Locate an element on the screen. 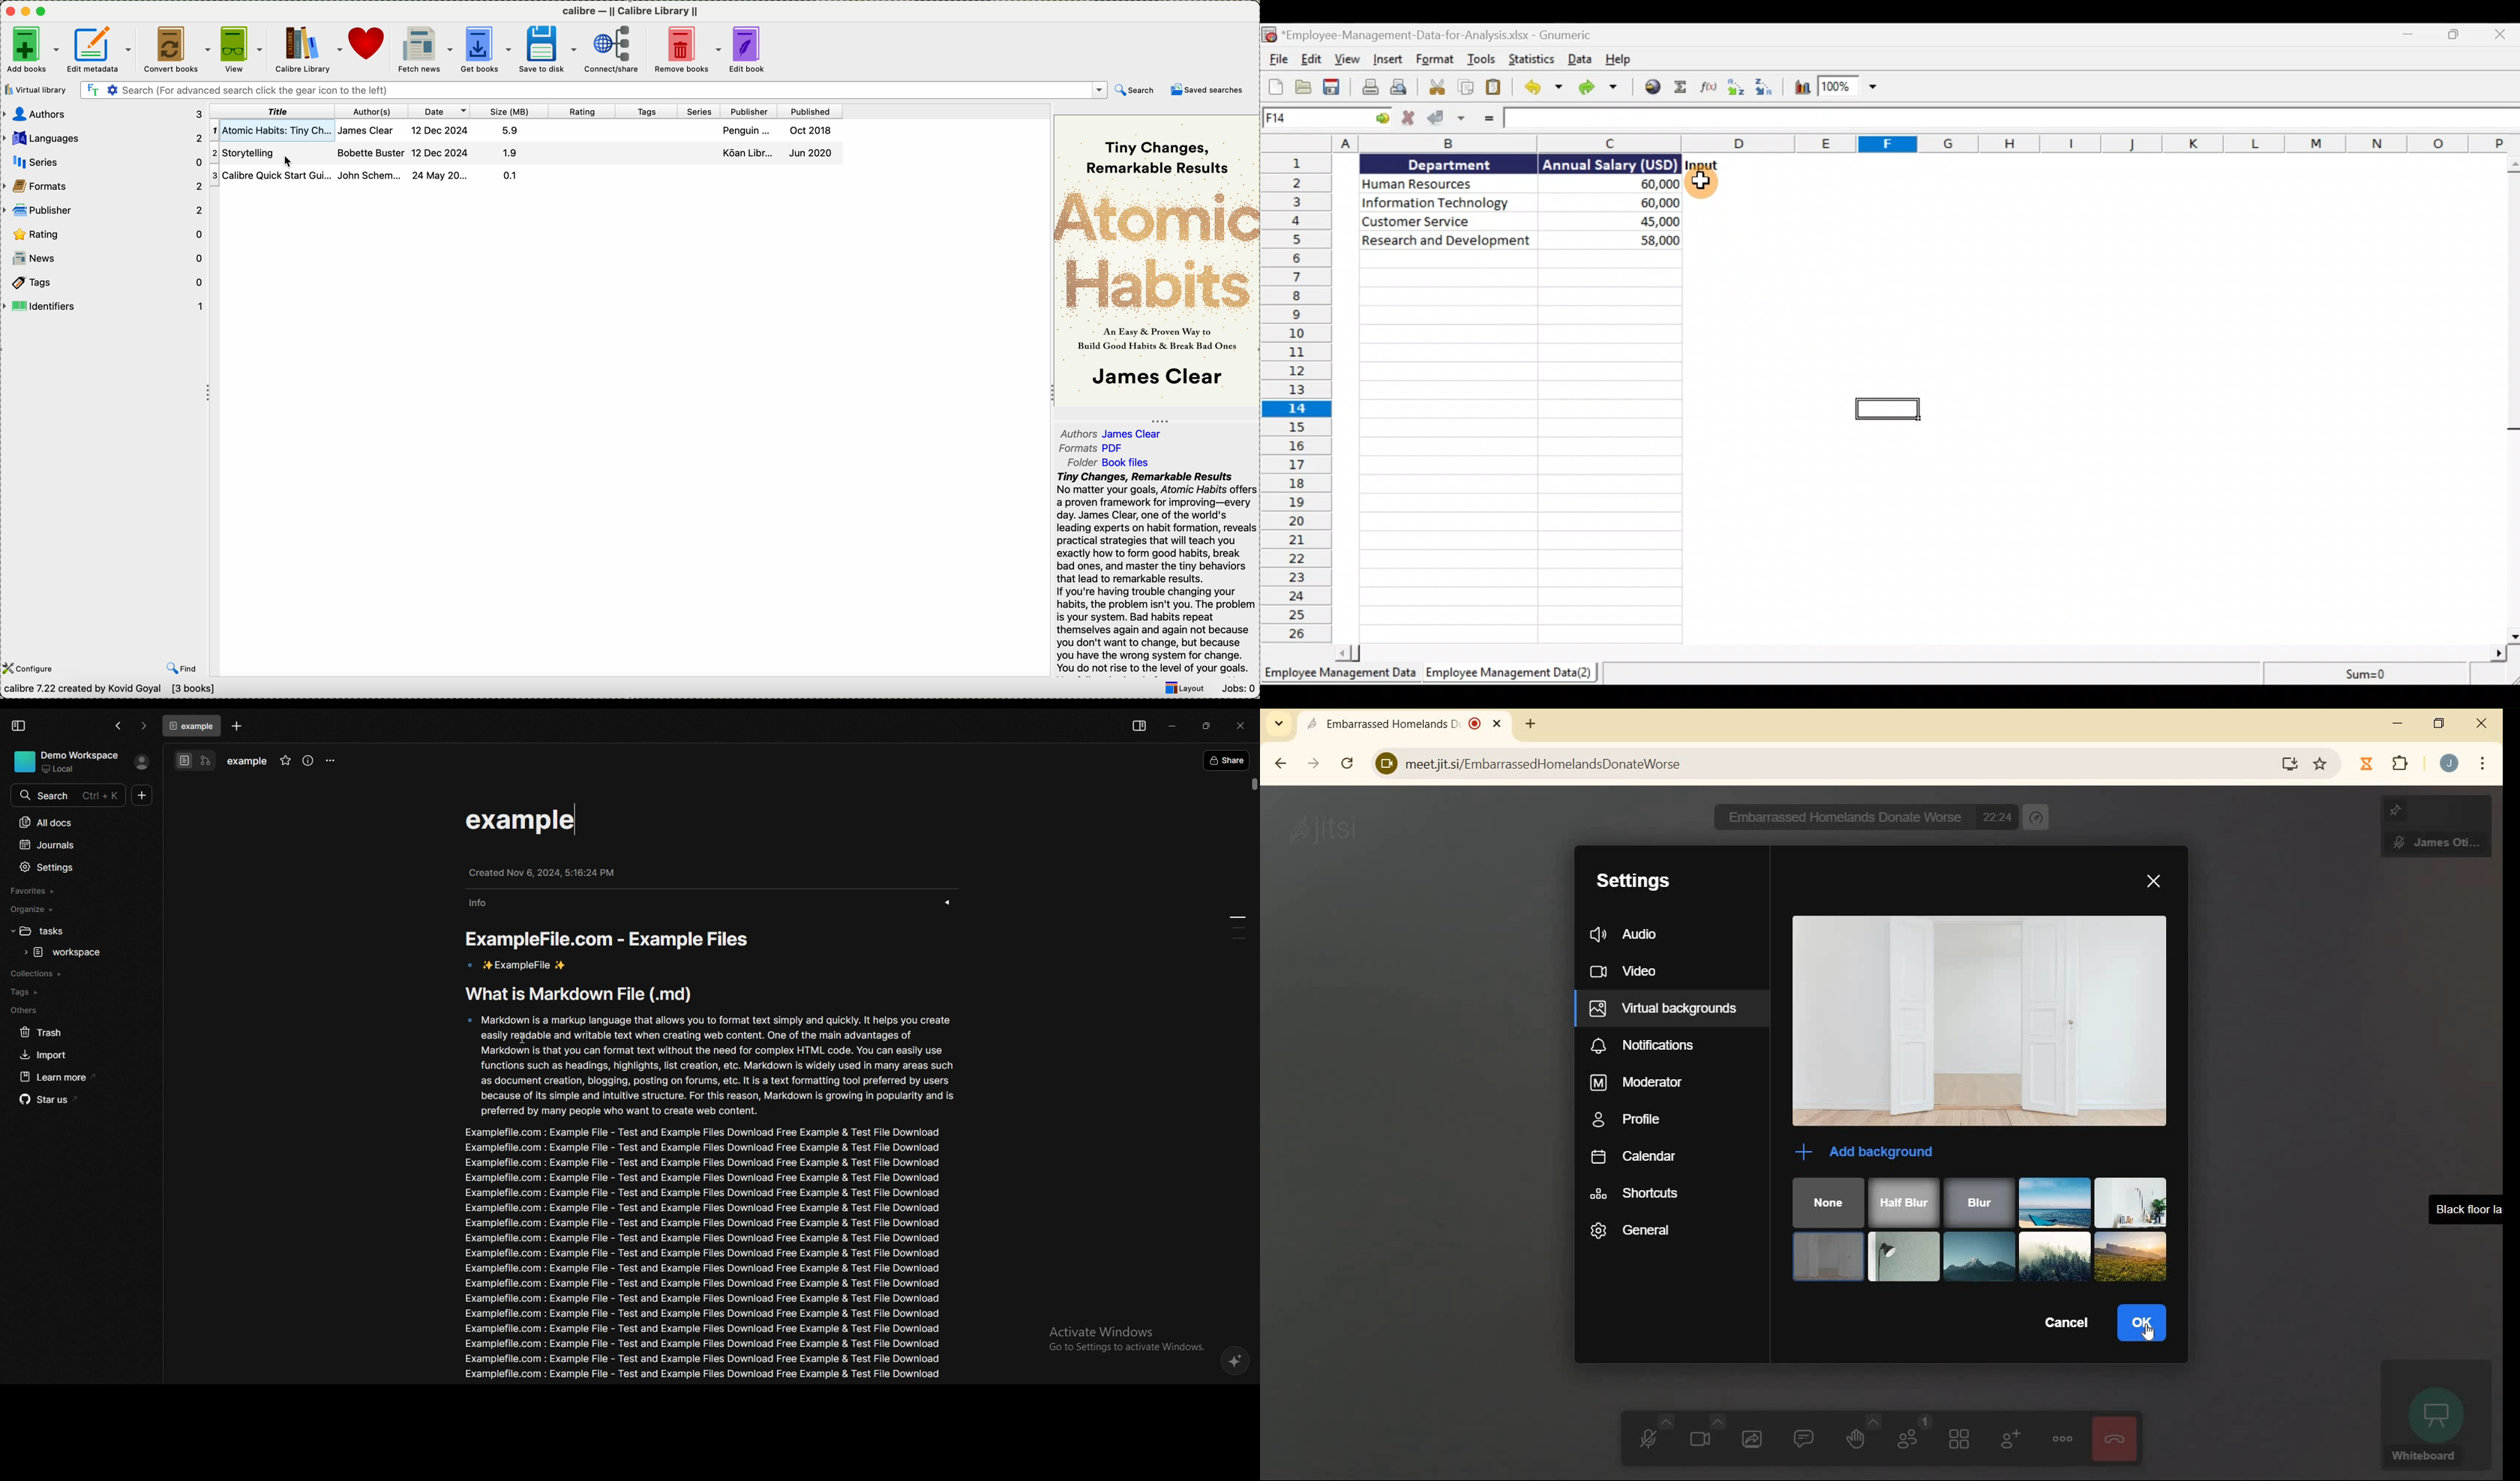  formats is located at coordinates (104, 184).